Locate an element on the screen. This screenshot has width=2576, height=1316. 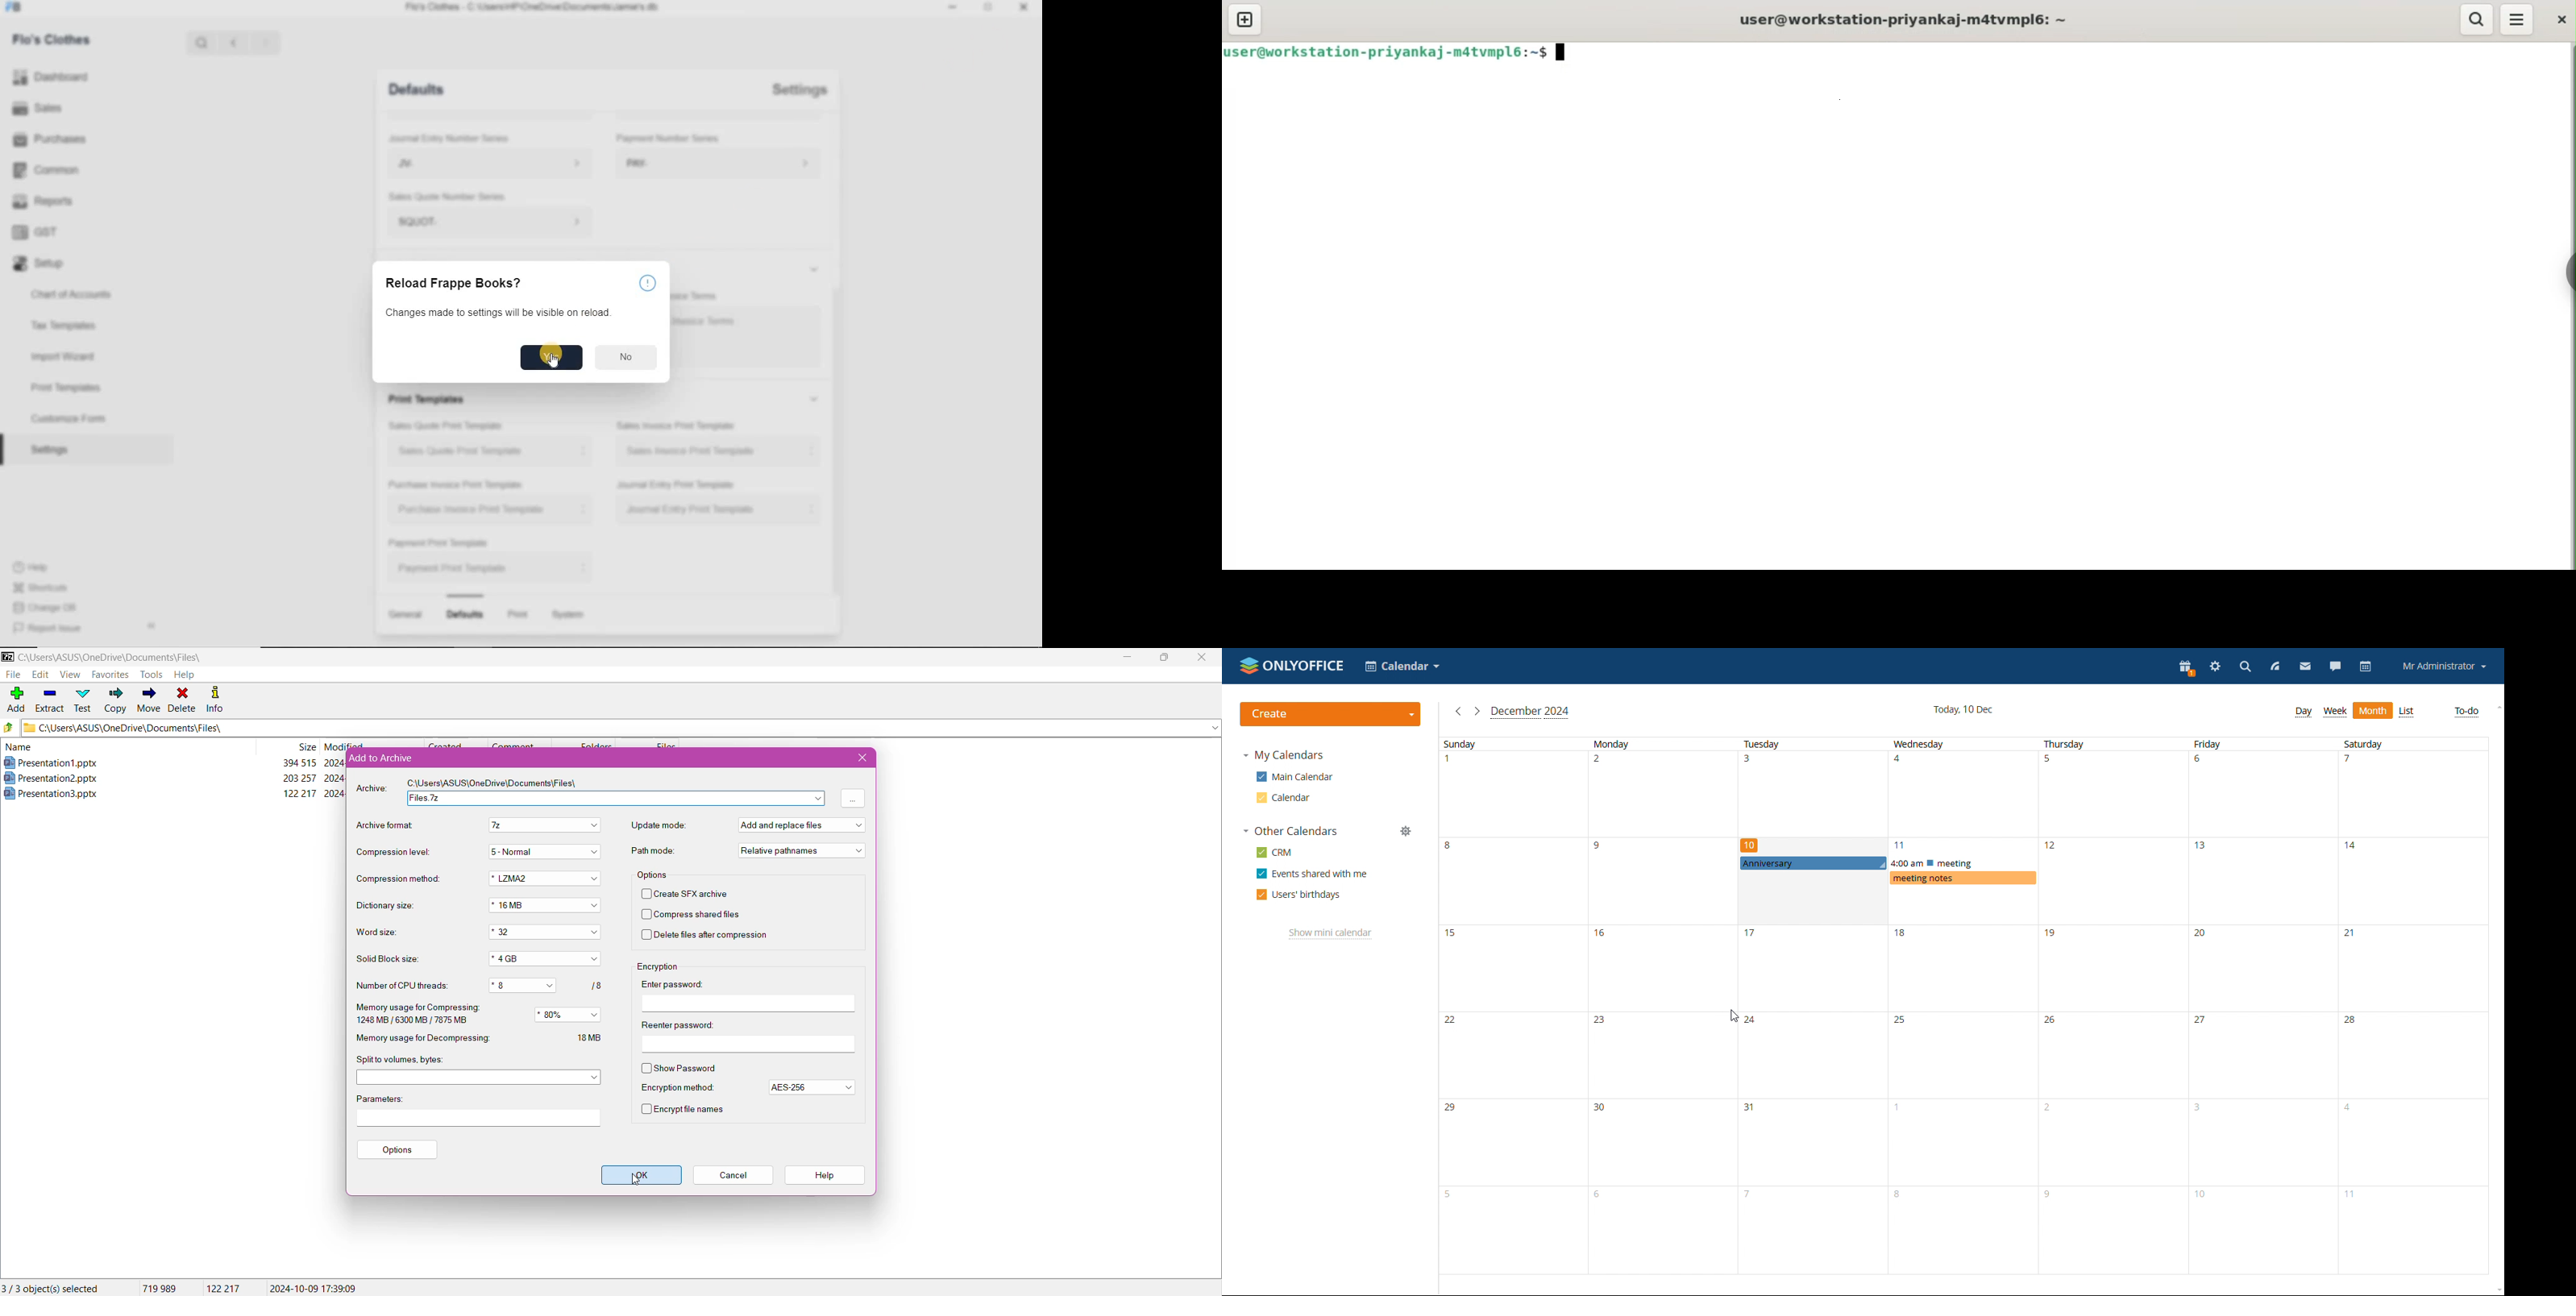
Minimize is located at coordinates (1126, 658).